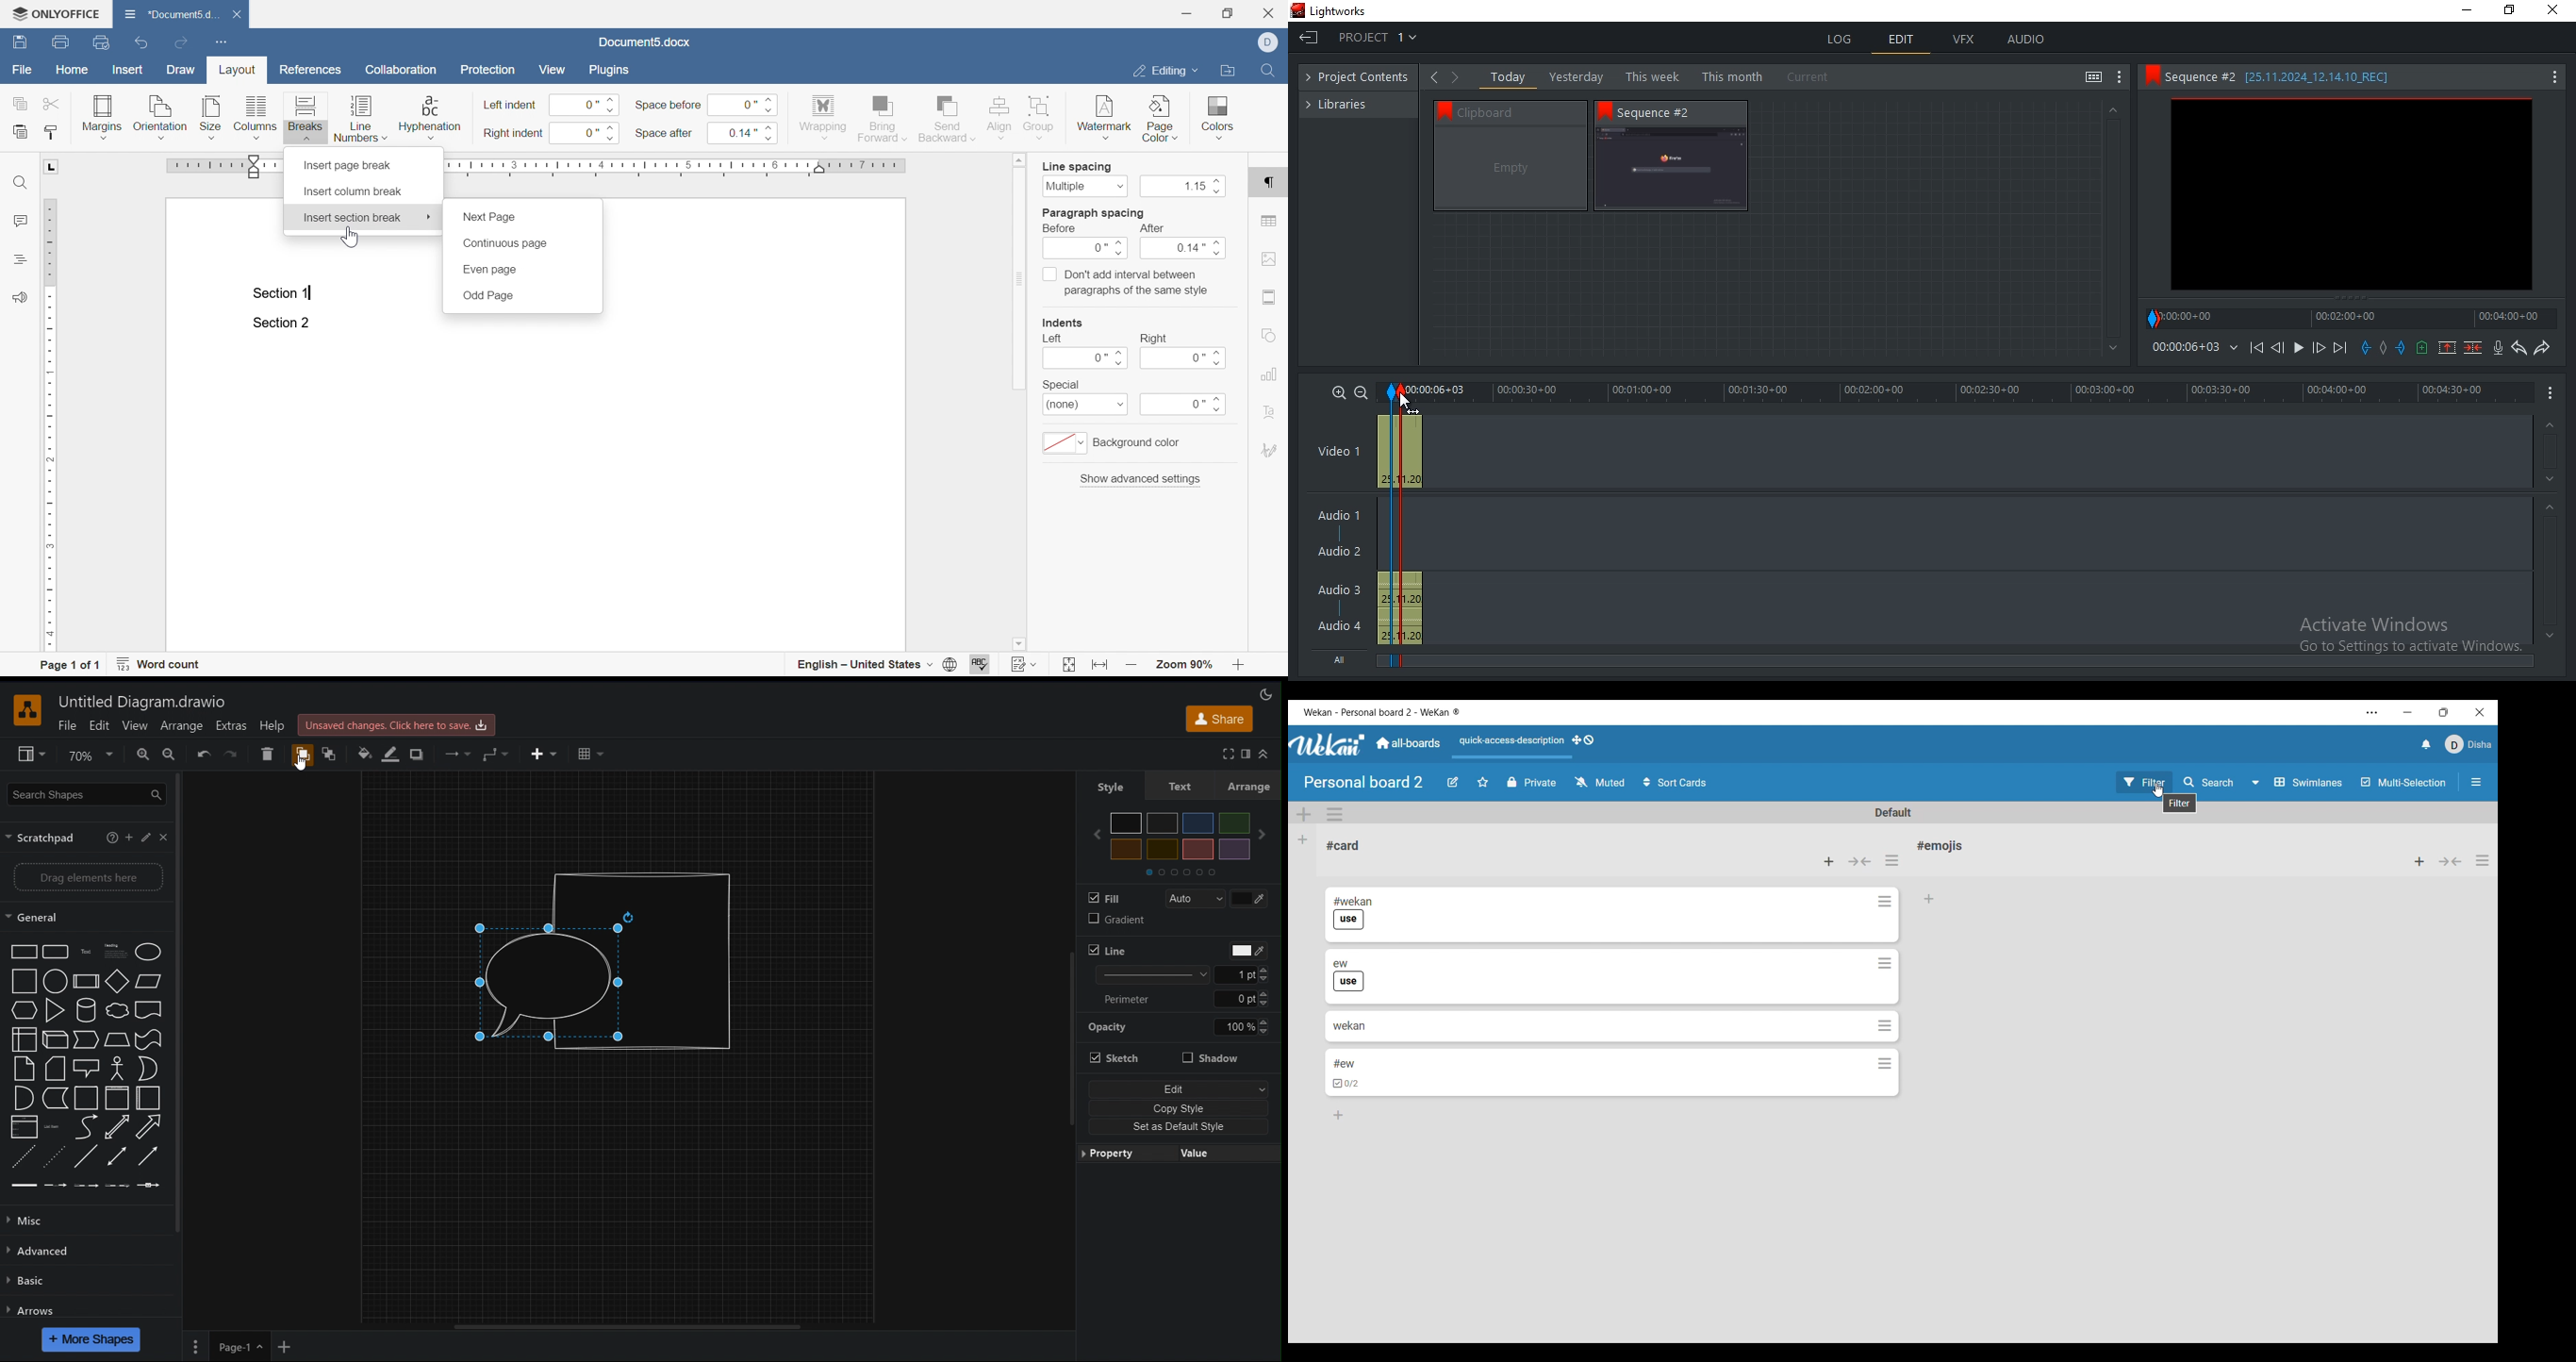 This screenshot has height=1372, width=2576. I want to click on undo, so click(140, 42).